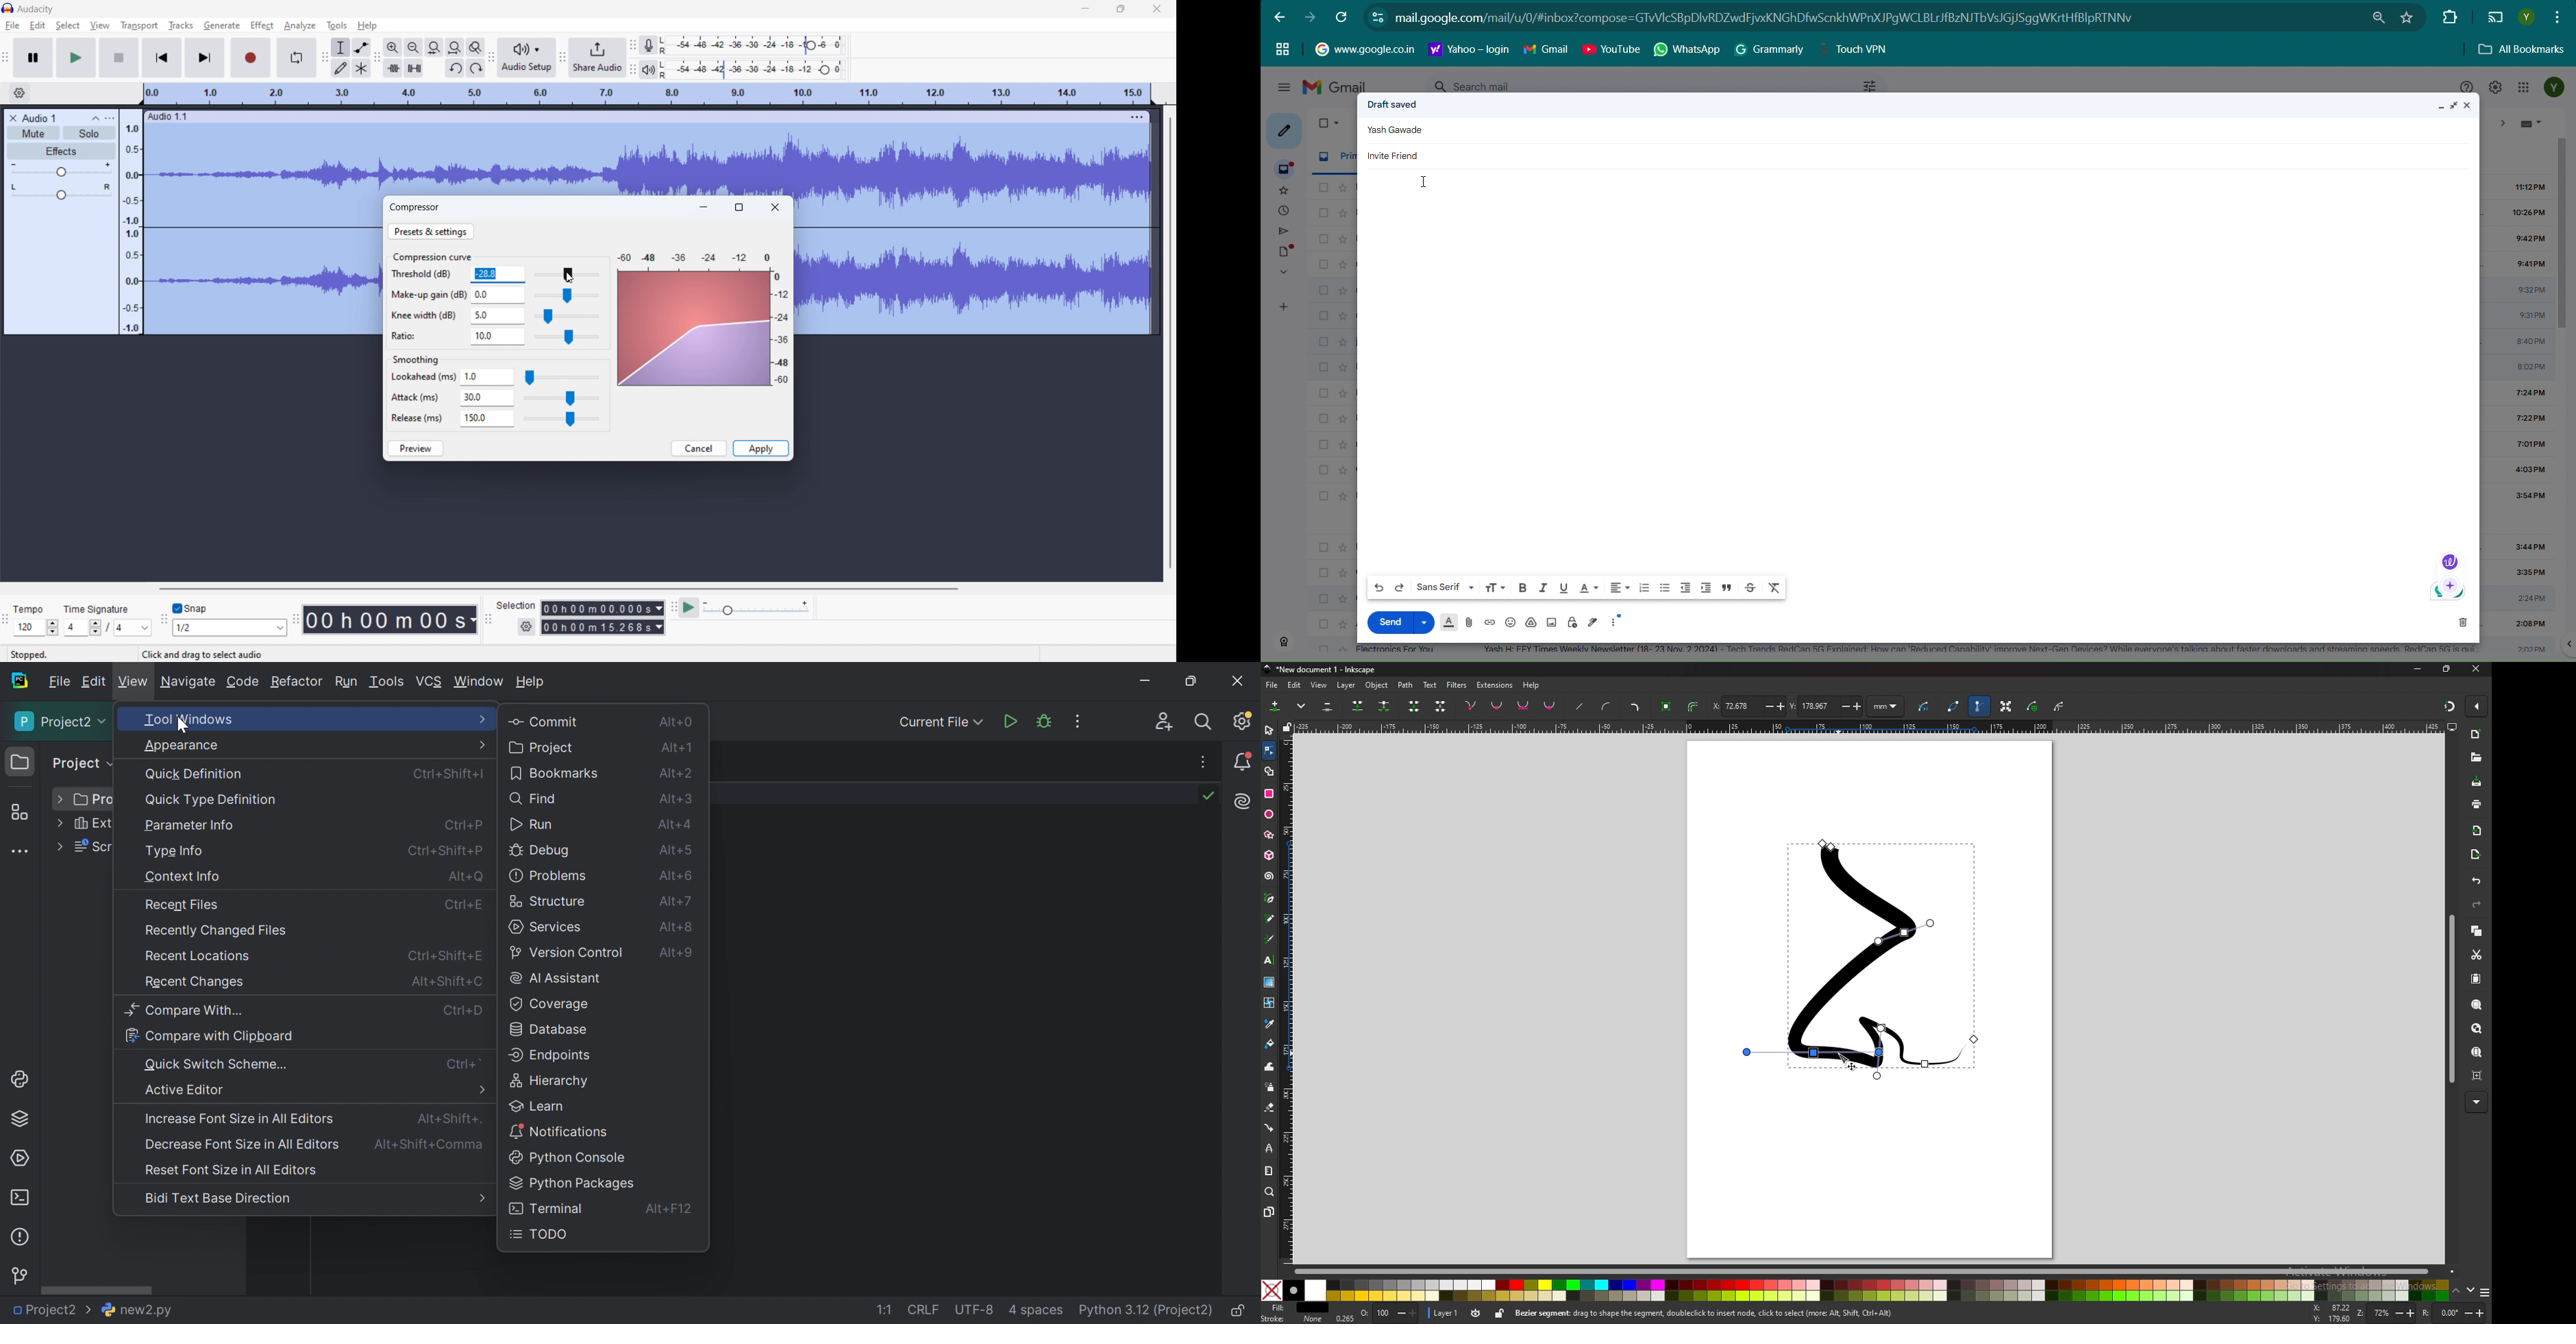 The image size is (2576, 1344). Describe the element at coordinates (1270, 1108) in the screenshot. I see `erase` at that location.